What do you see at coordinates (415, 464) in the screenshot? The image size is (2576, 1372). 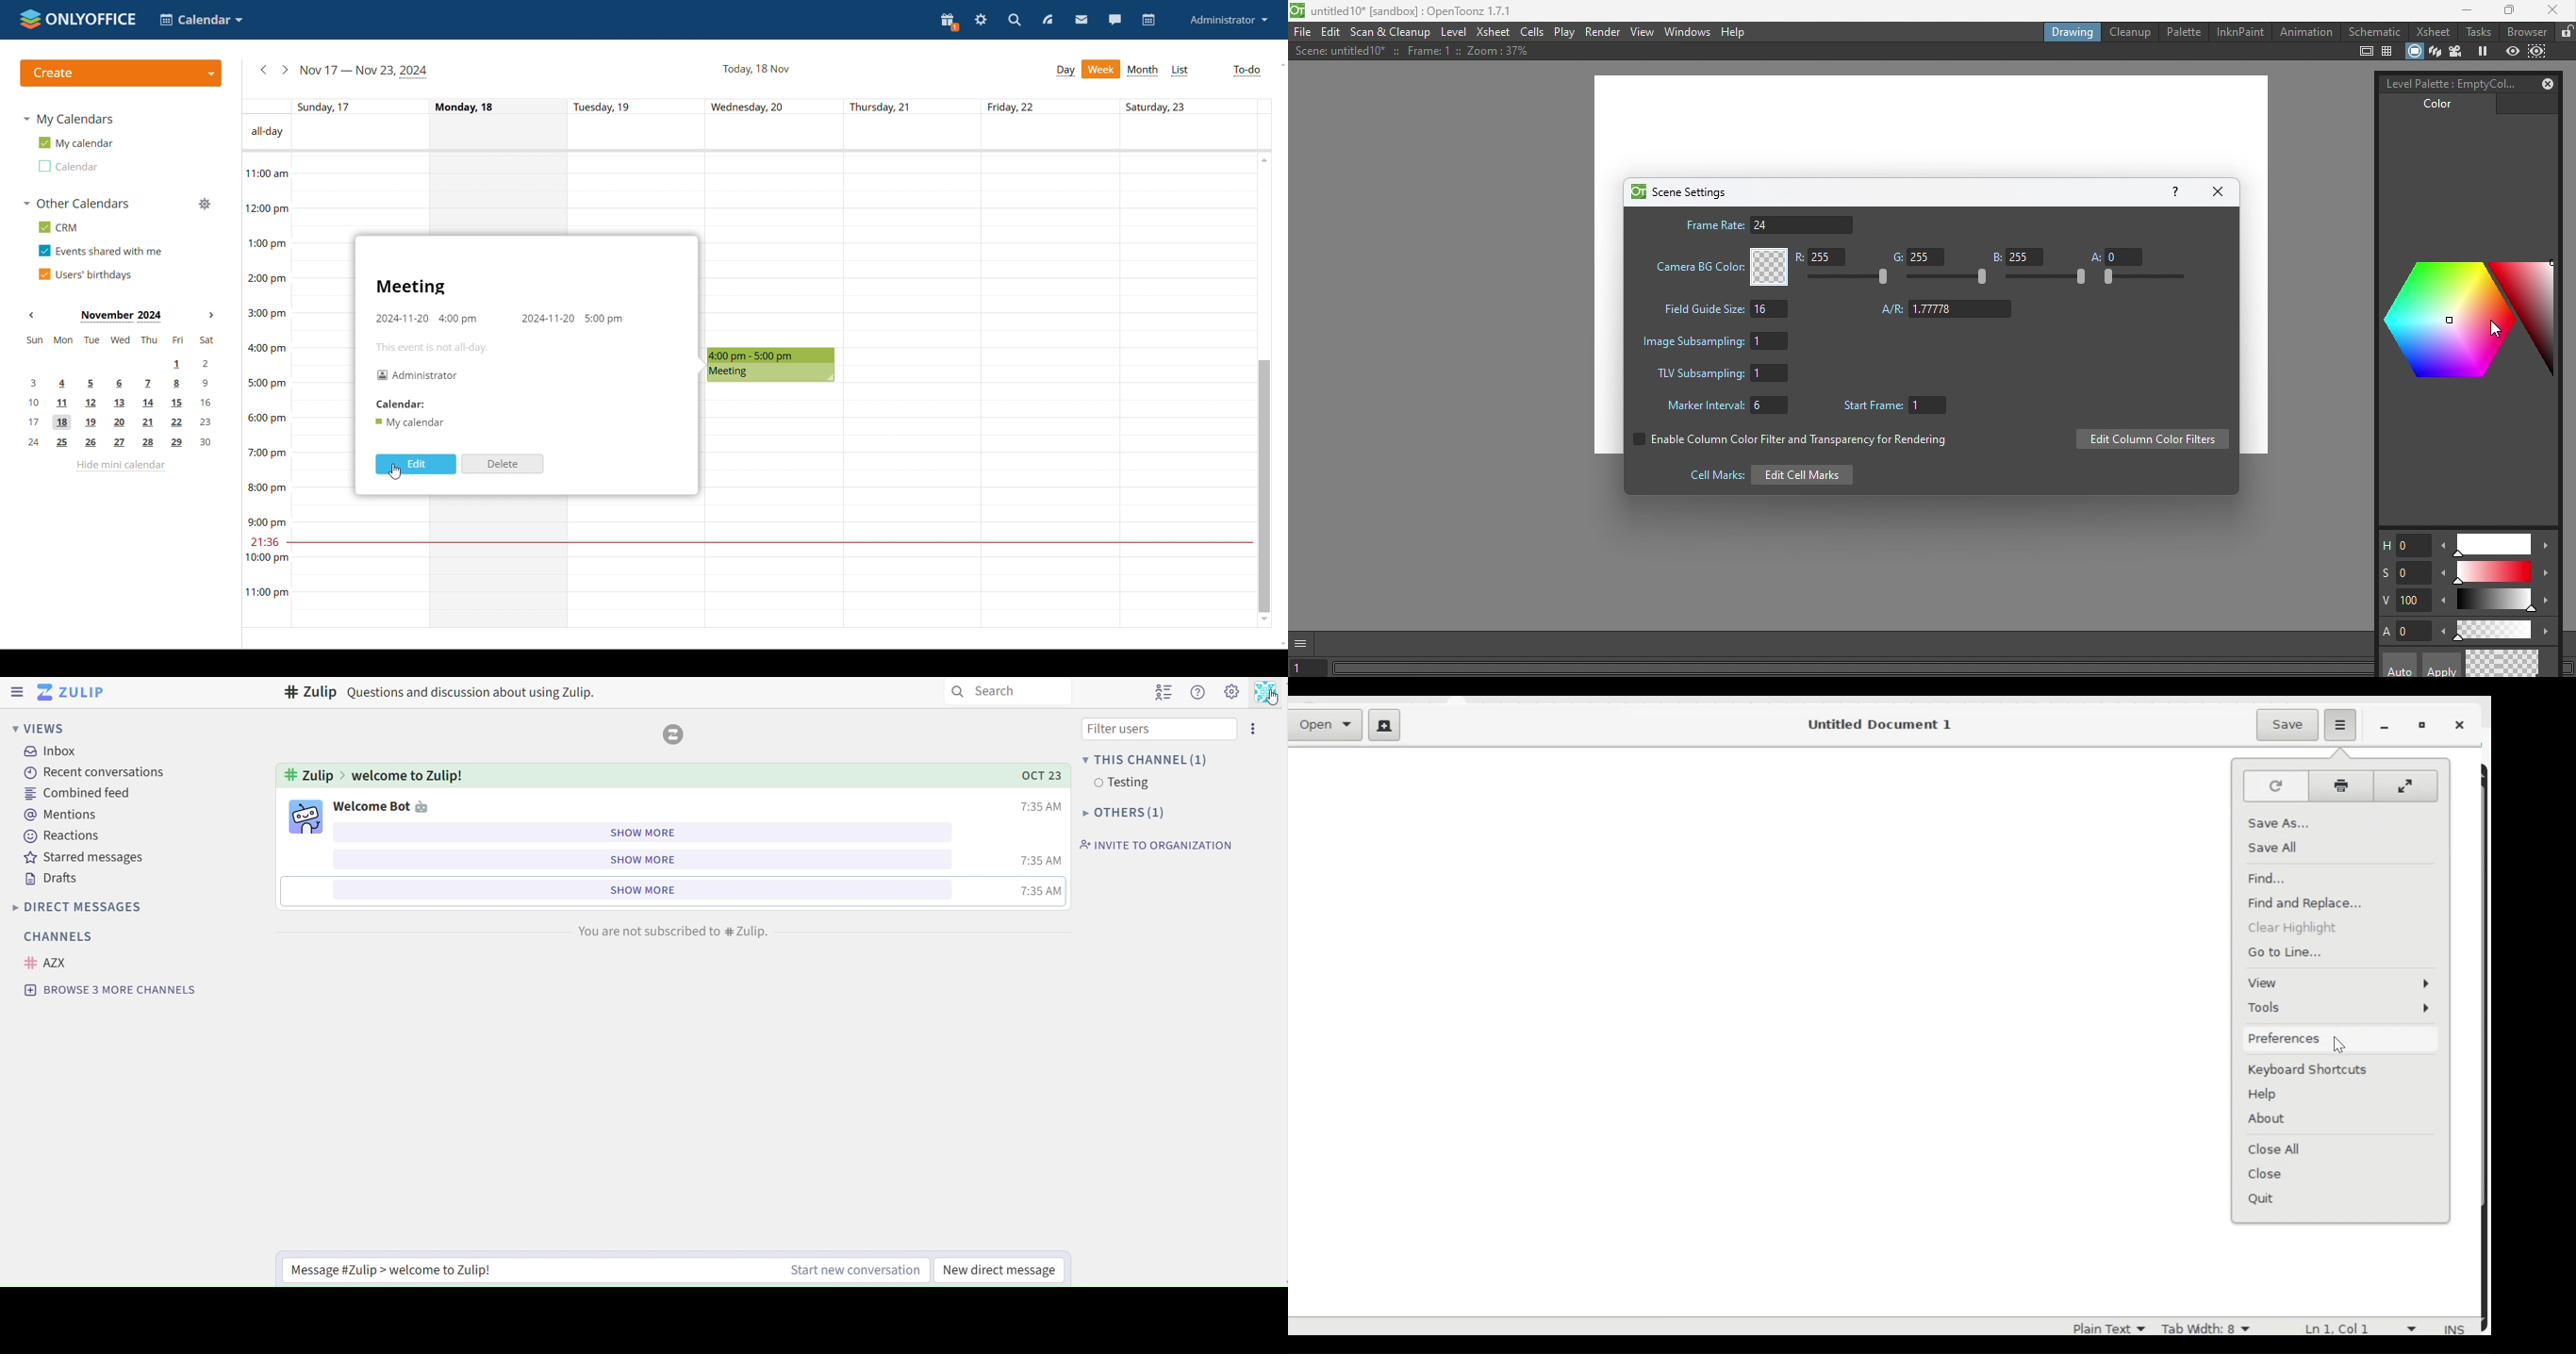 I see `edit` at bounding box center [415, 464].